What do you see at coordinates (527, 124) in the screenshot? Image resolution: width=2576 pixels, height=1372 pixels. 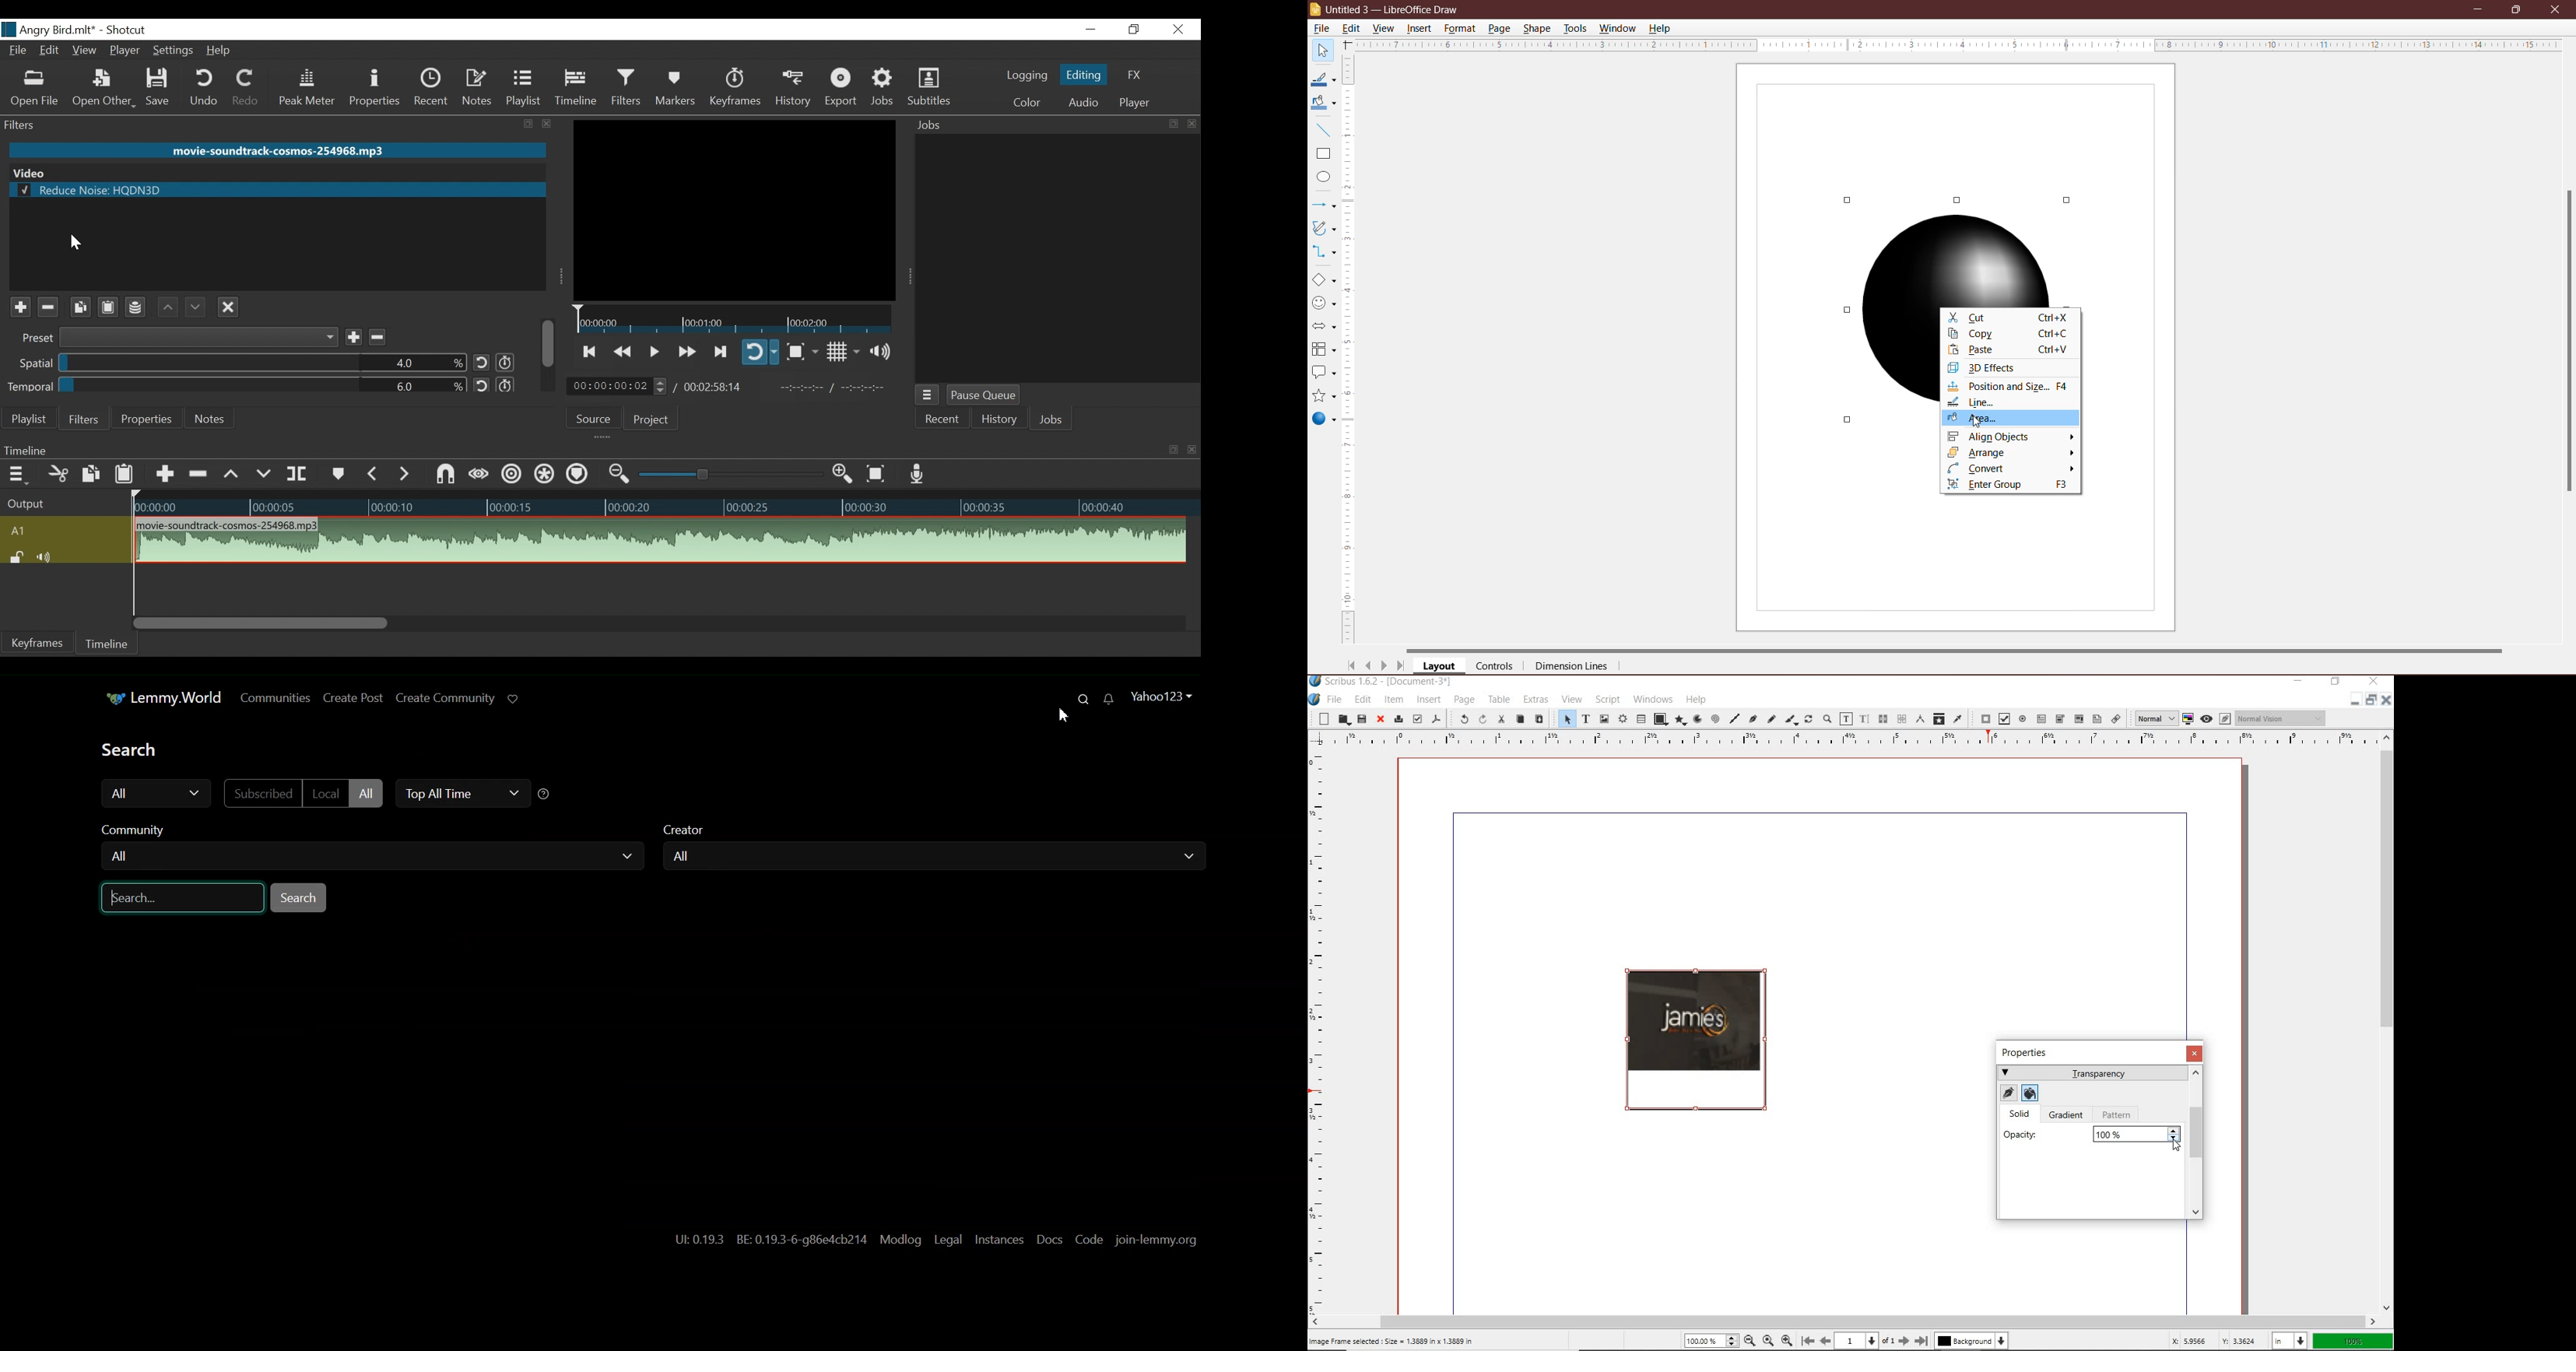 I see `resize` at bounding box center [527, 124].